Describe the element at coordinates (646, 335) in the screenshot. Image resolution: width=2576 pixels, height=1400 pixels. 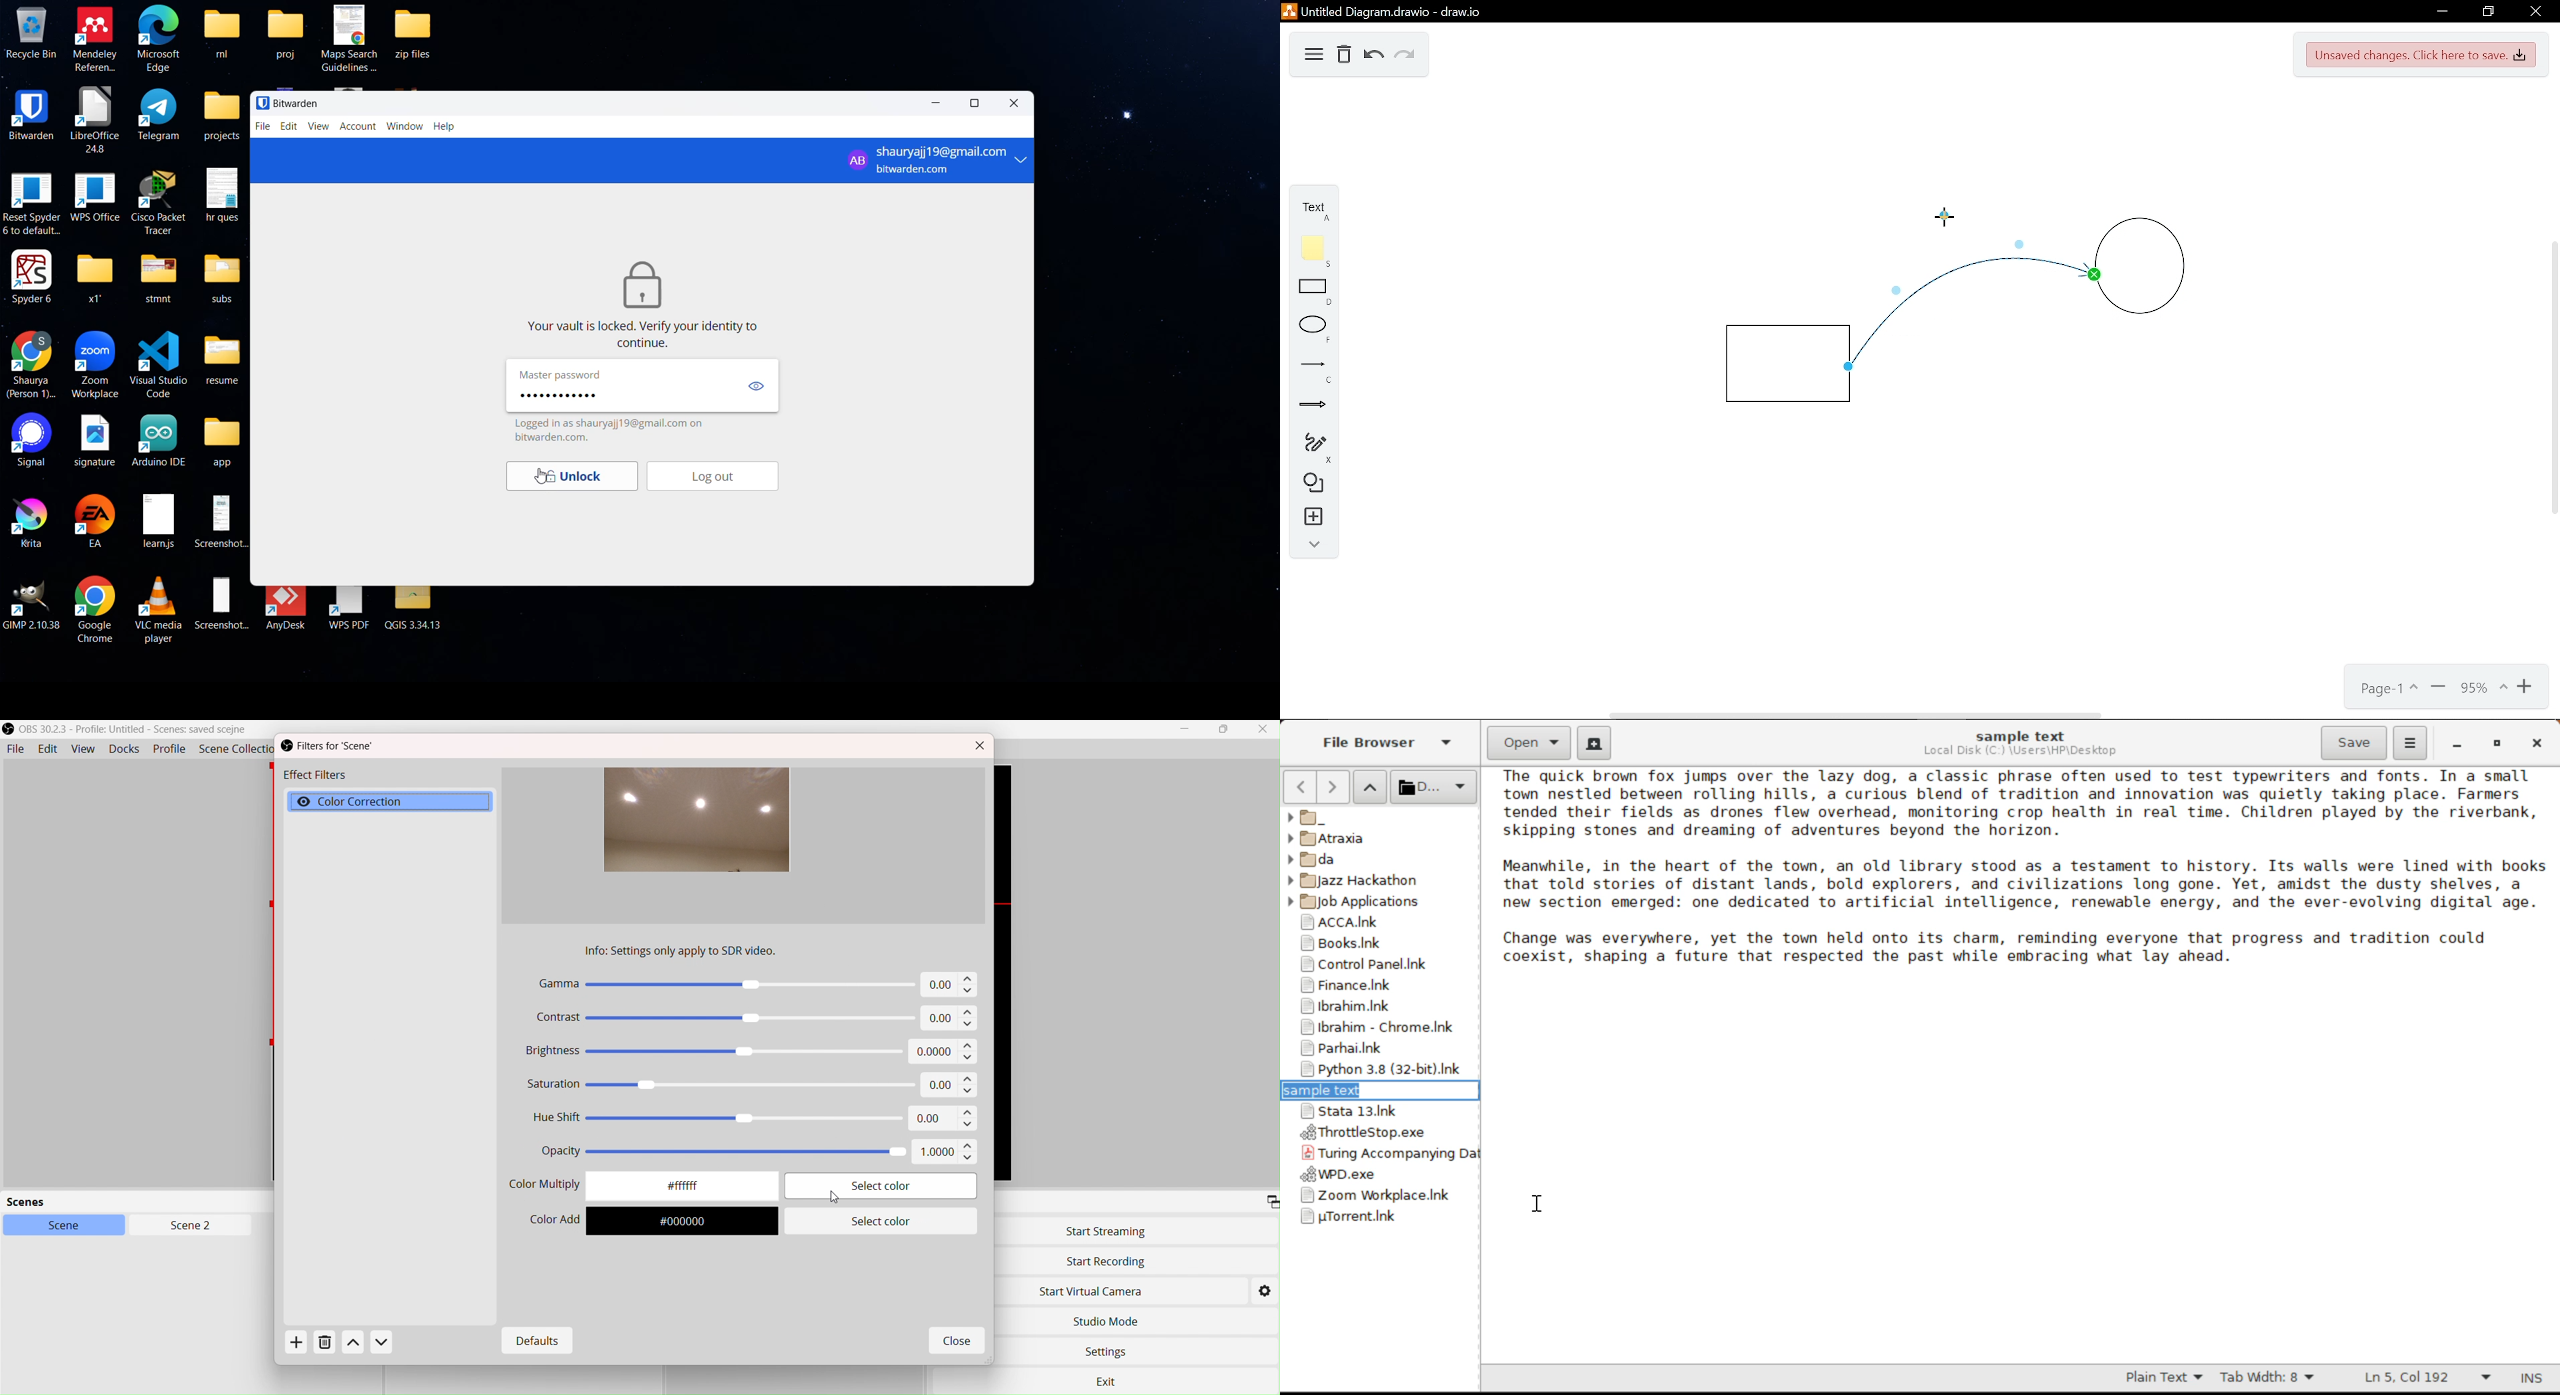
I see `Your vault is locked. Verify your identity to continue.` at that location.